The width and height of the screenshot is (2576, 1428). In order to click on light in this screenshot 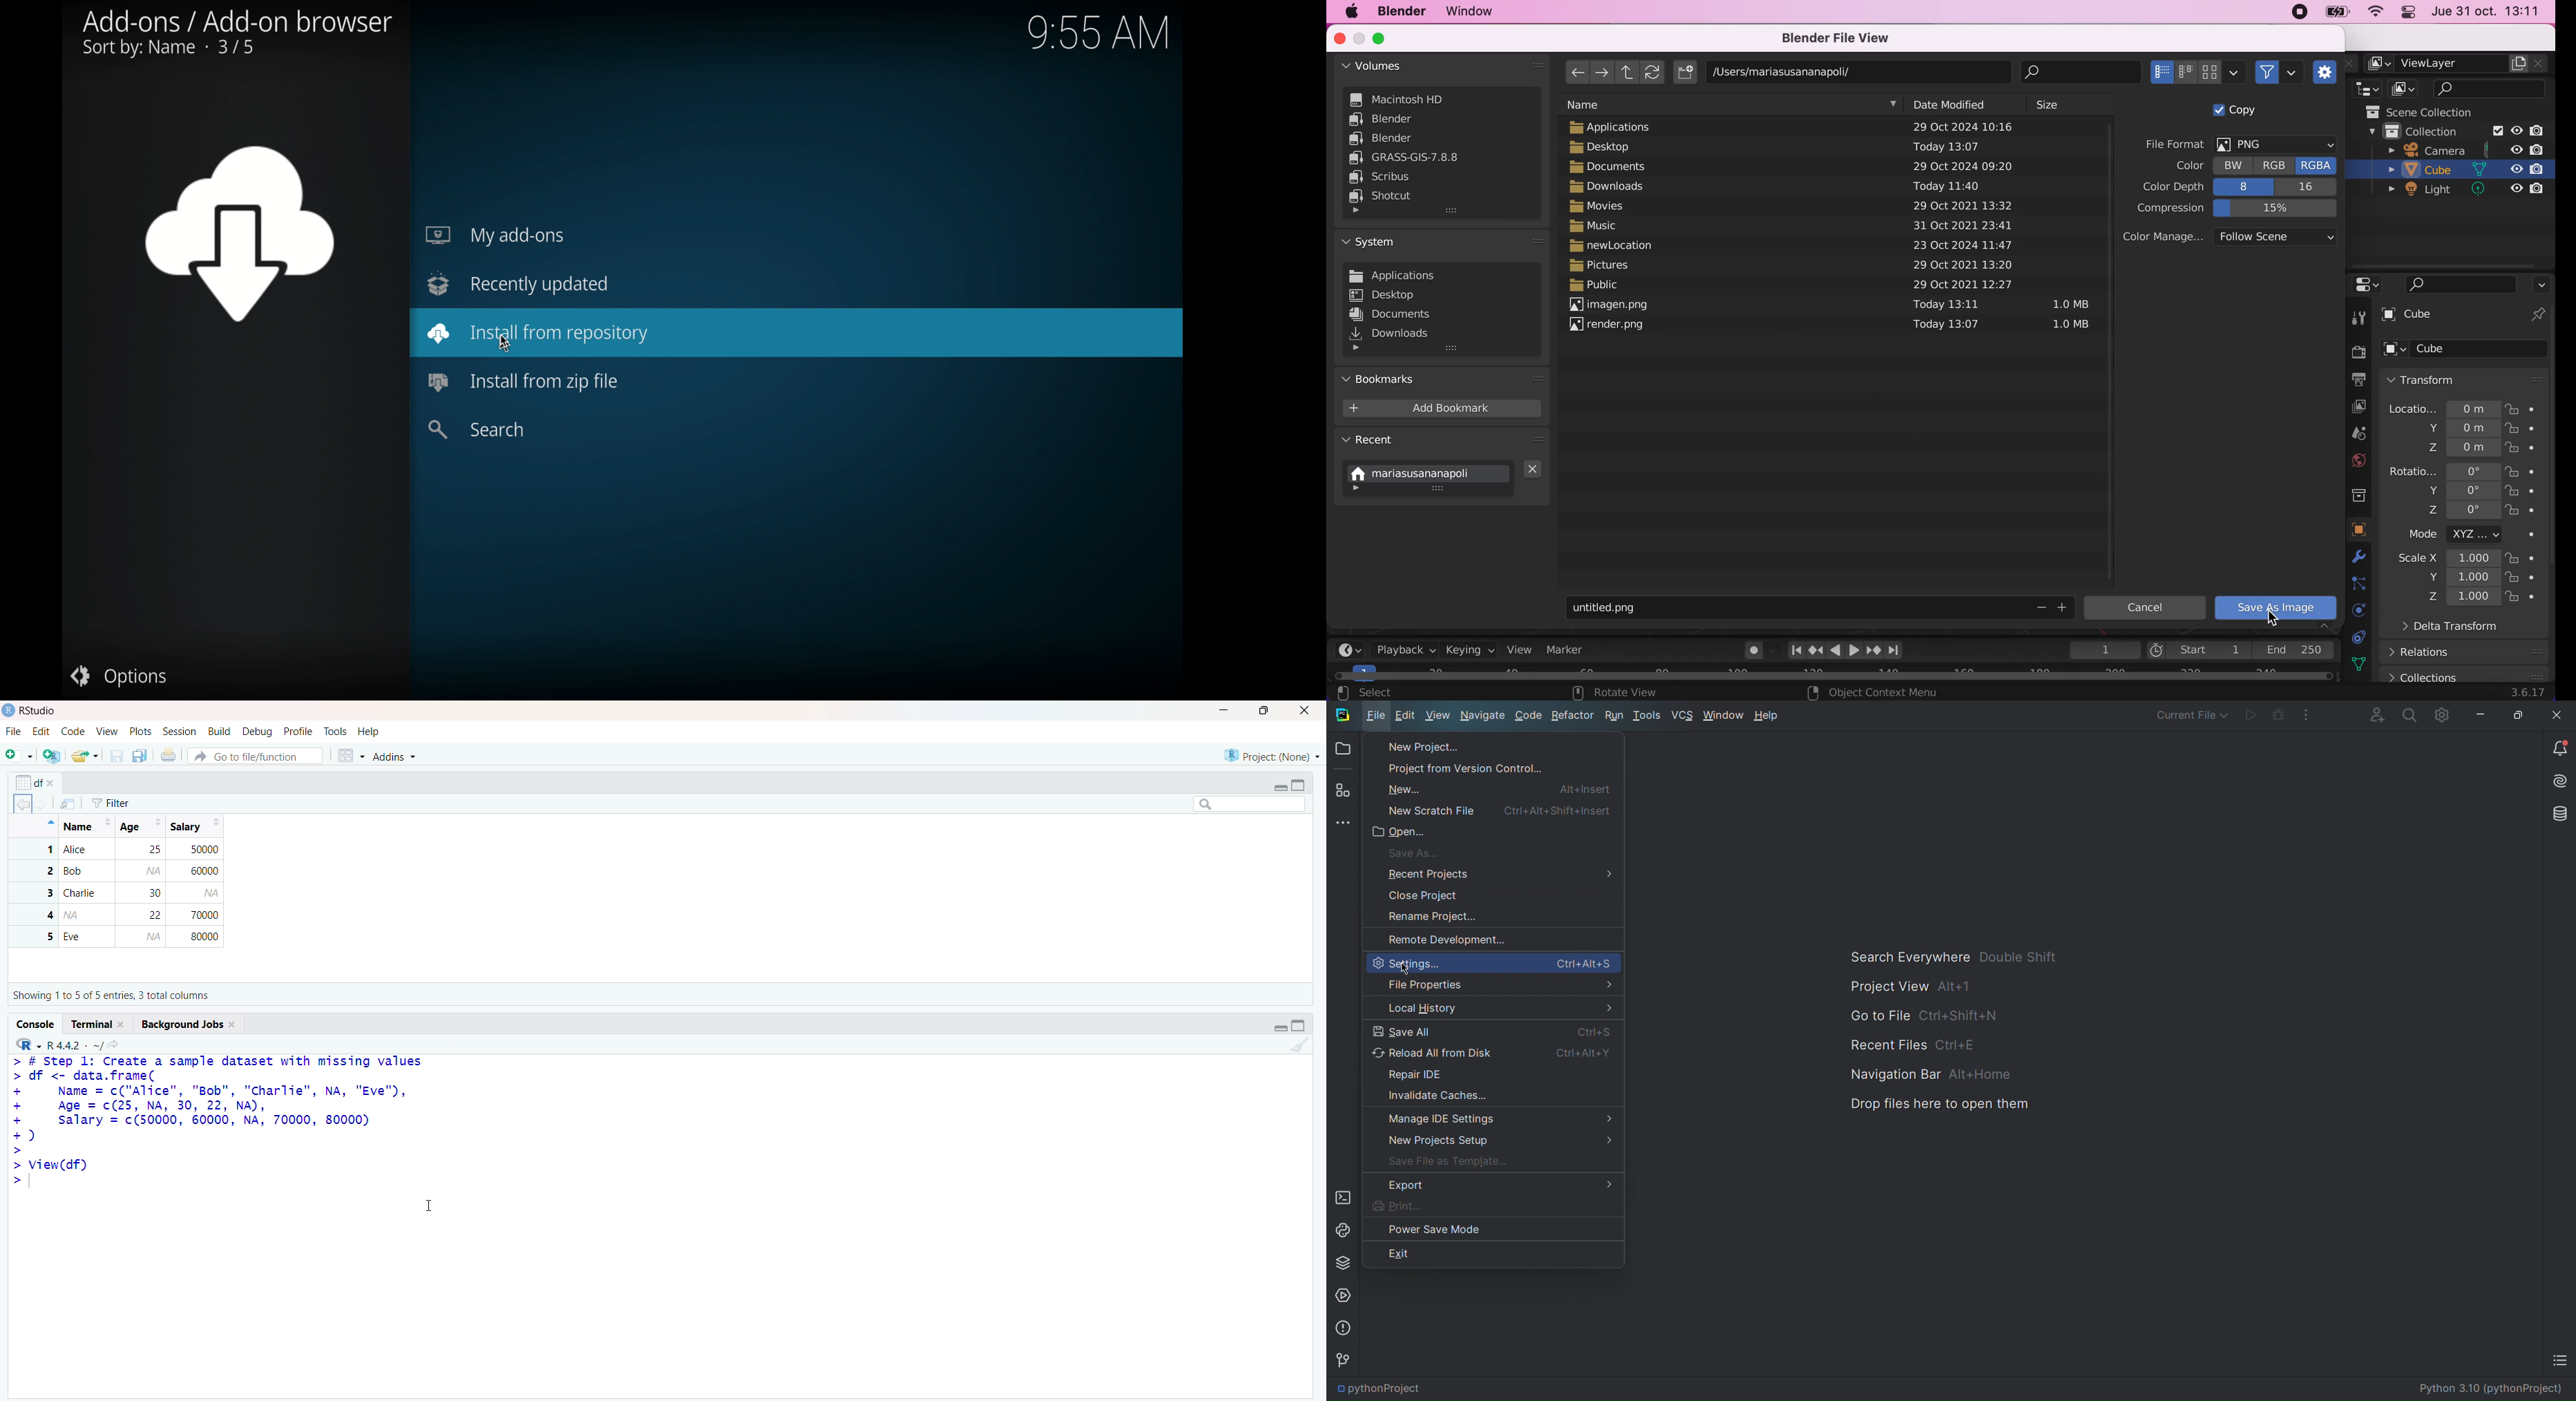, I will do `click(2459, 192)`.